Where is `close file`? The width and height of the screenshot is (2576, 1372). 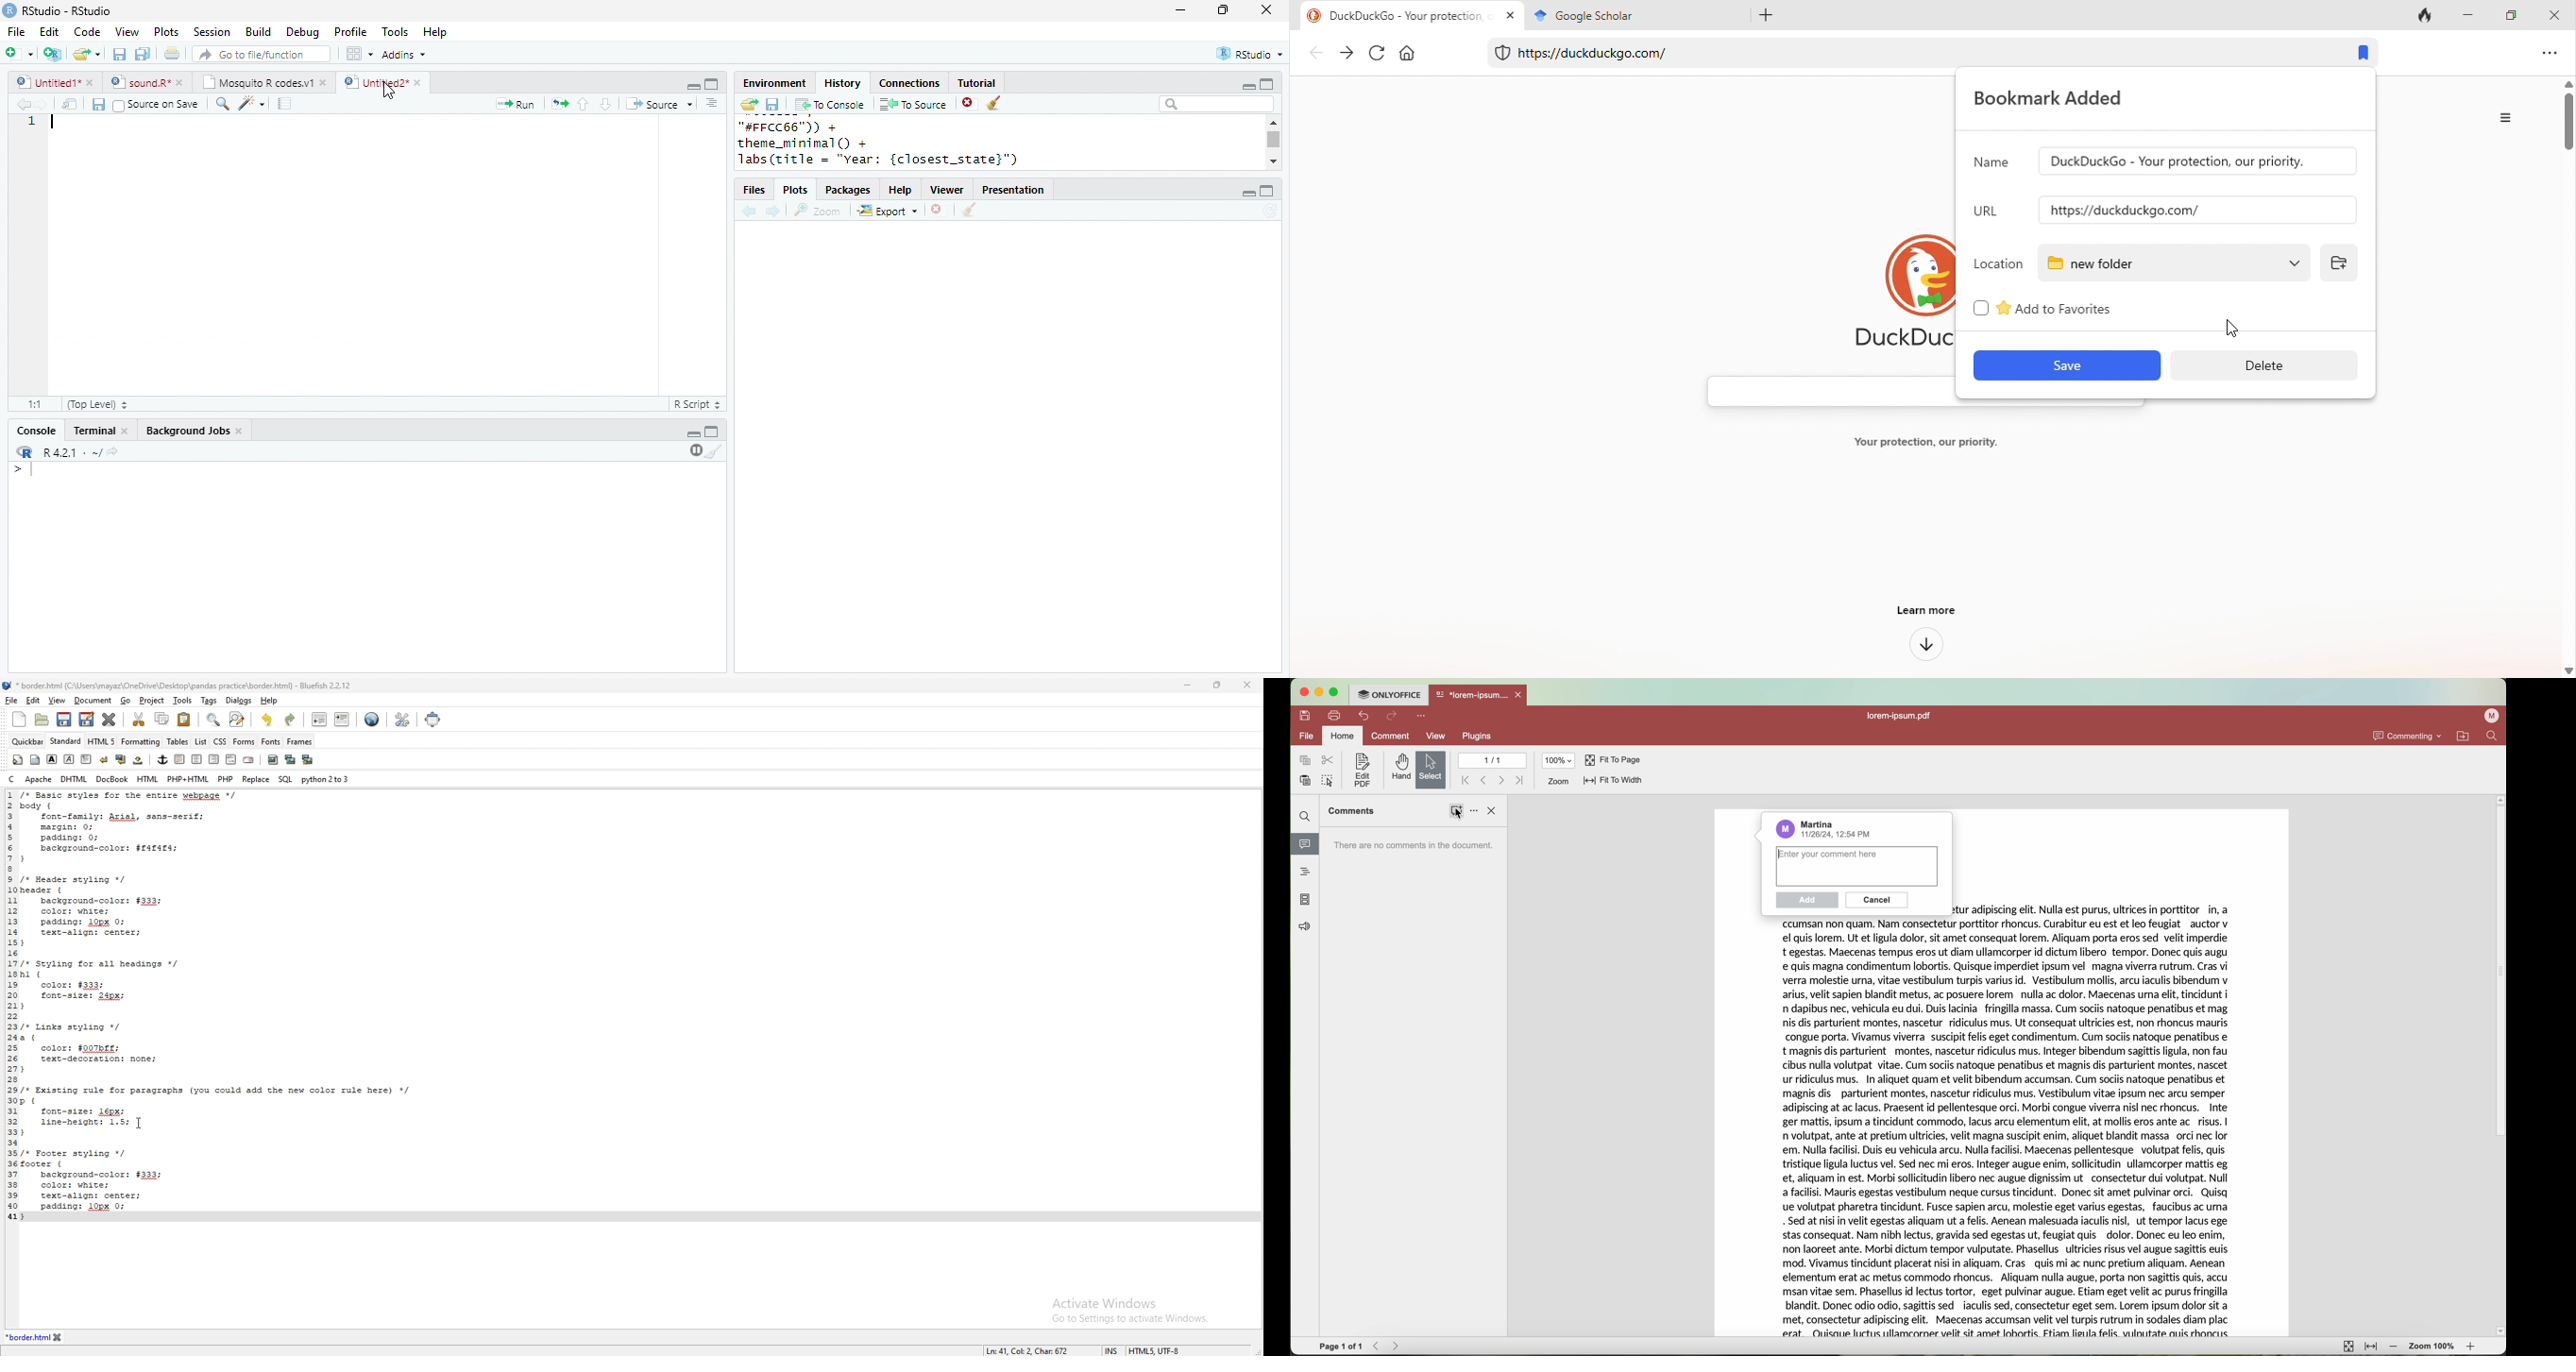
close file is located at coordinates (970, 104).